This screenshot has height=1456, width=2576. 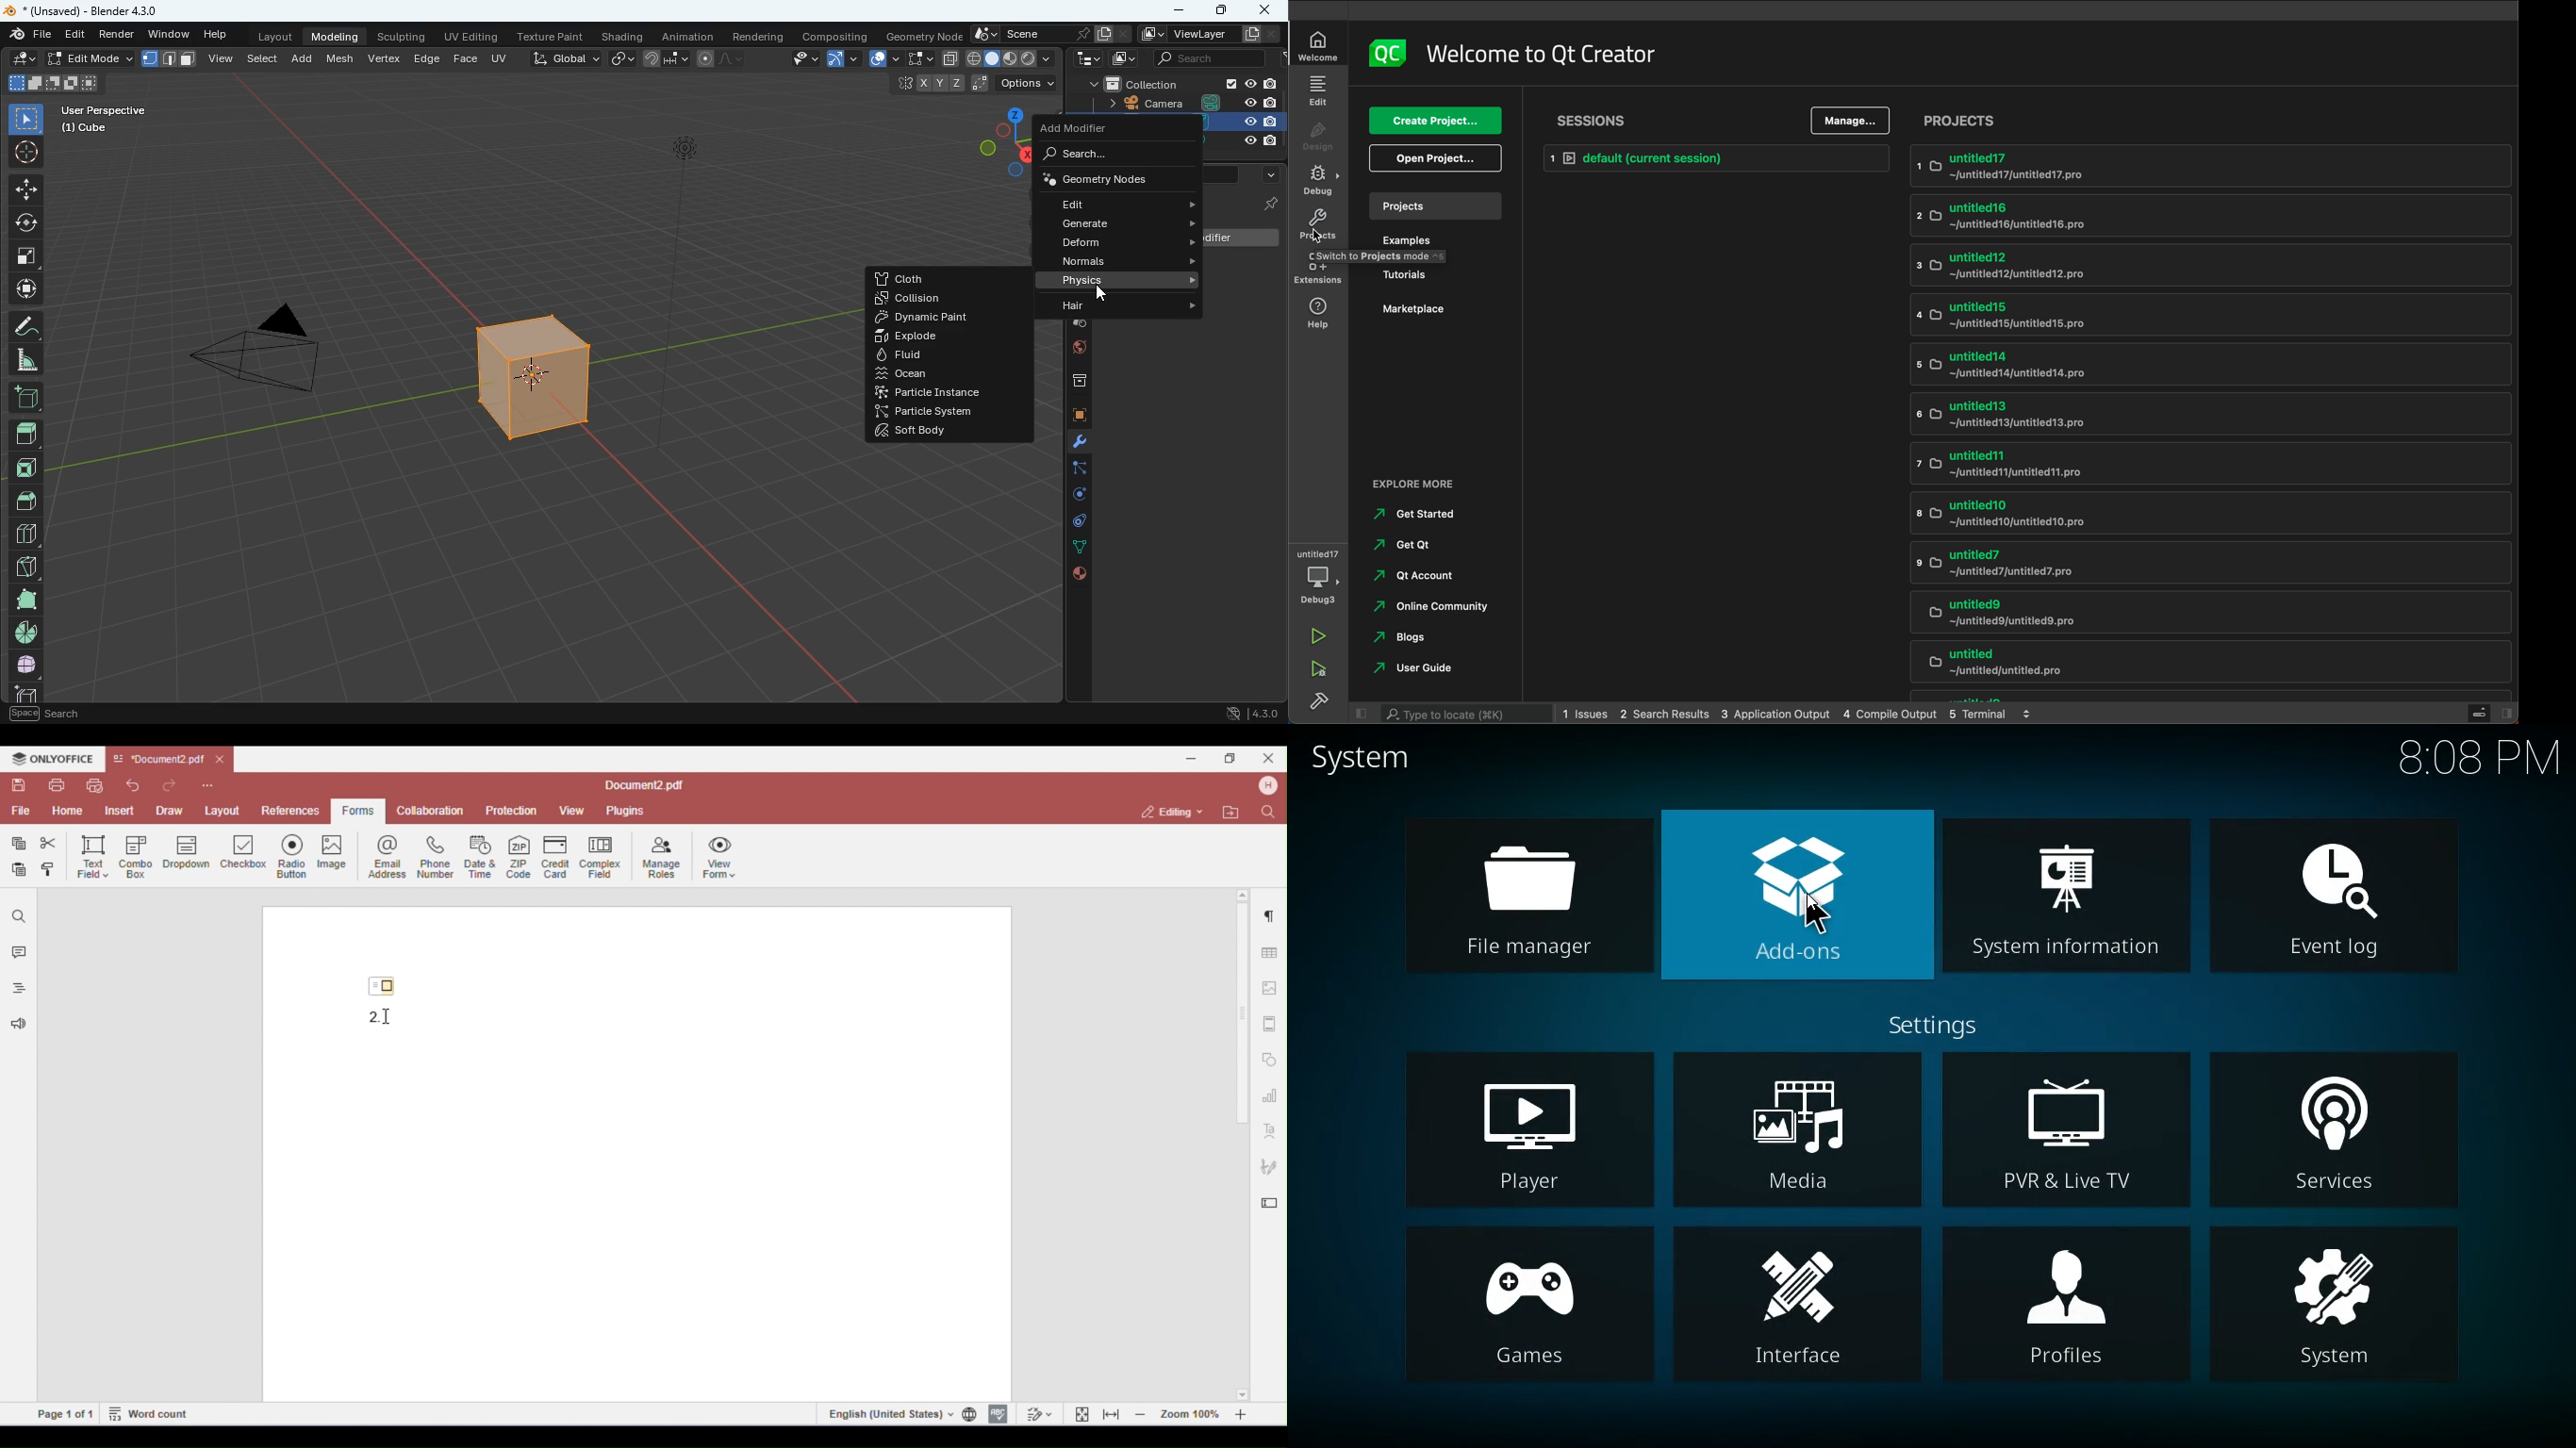 I want to click on dots, so click(x=1076, y=549).